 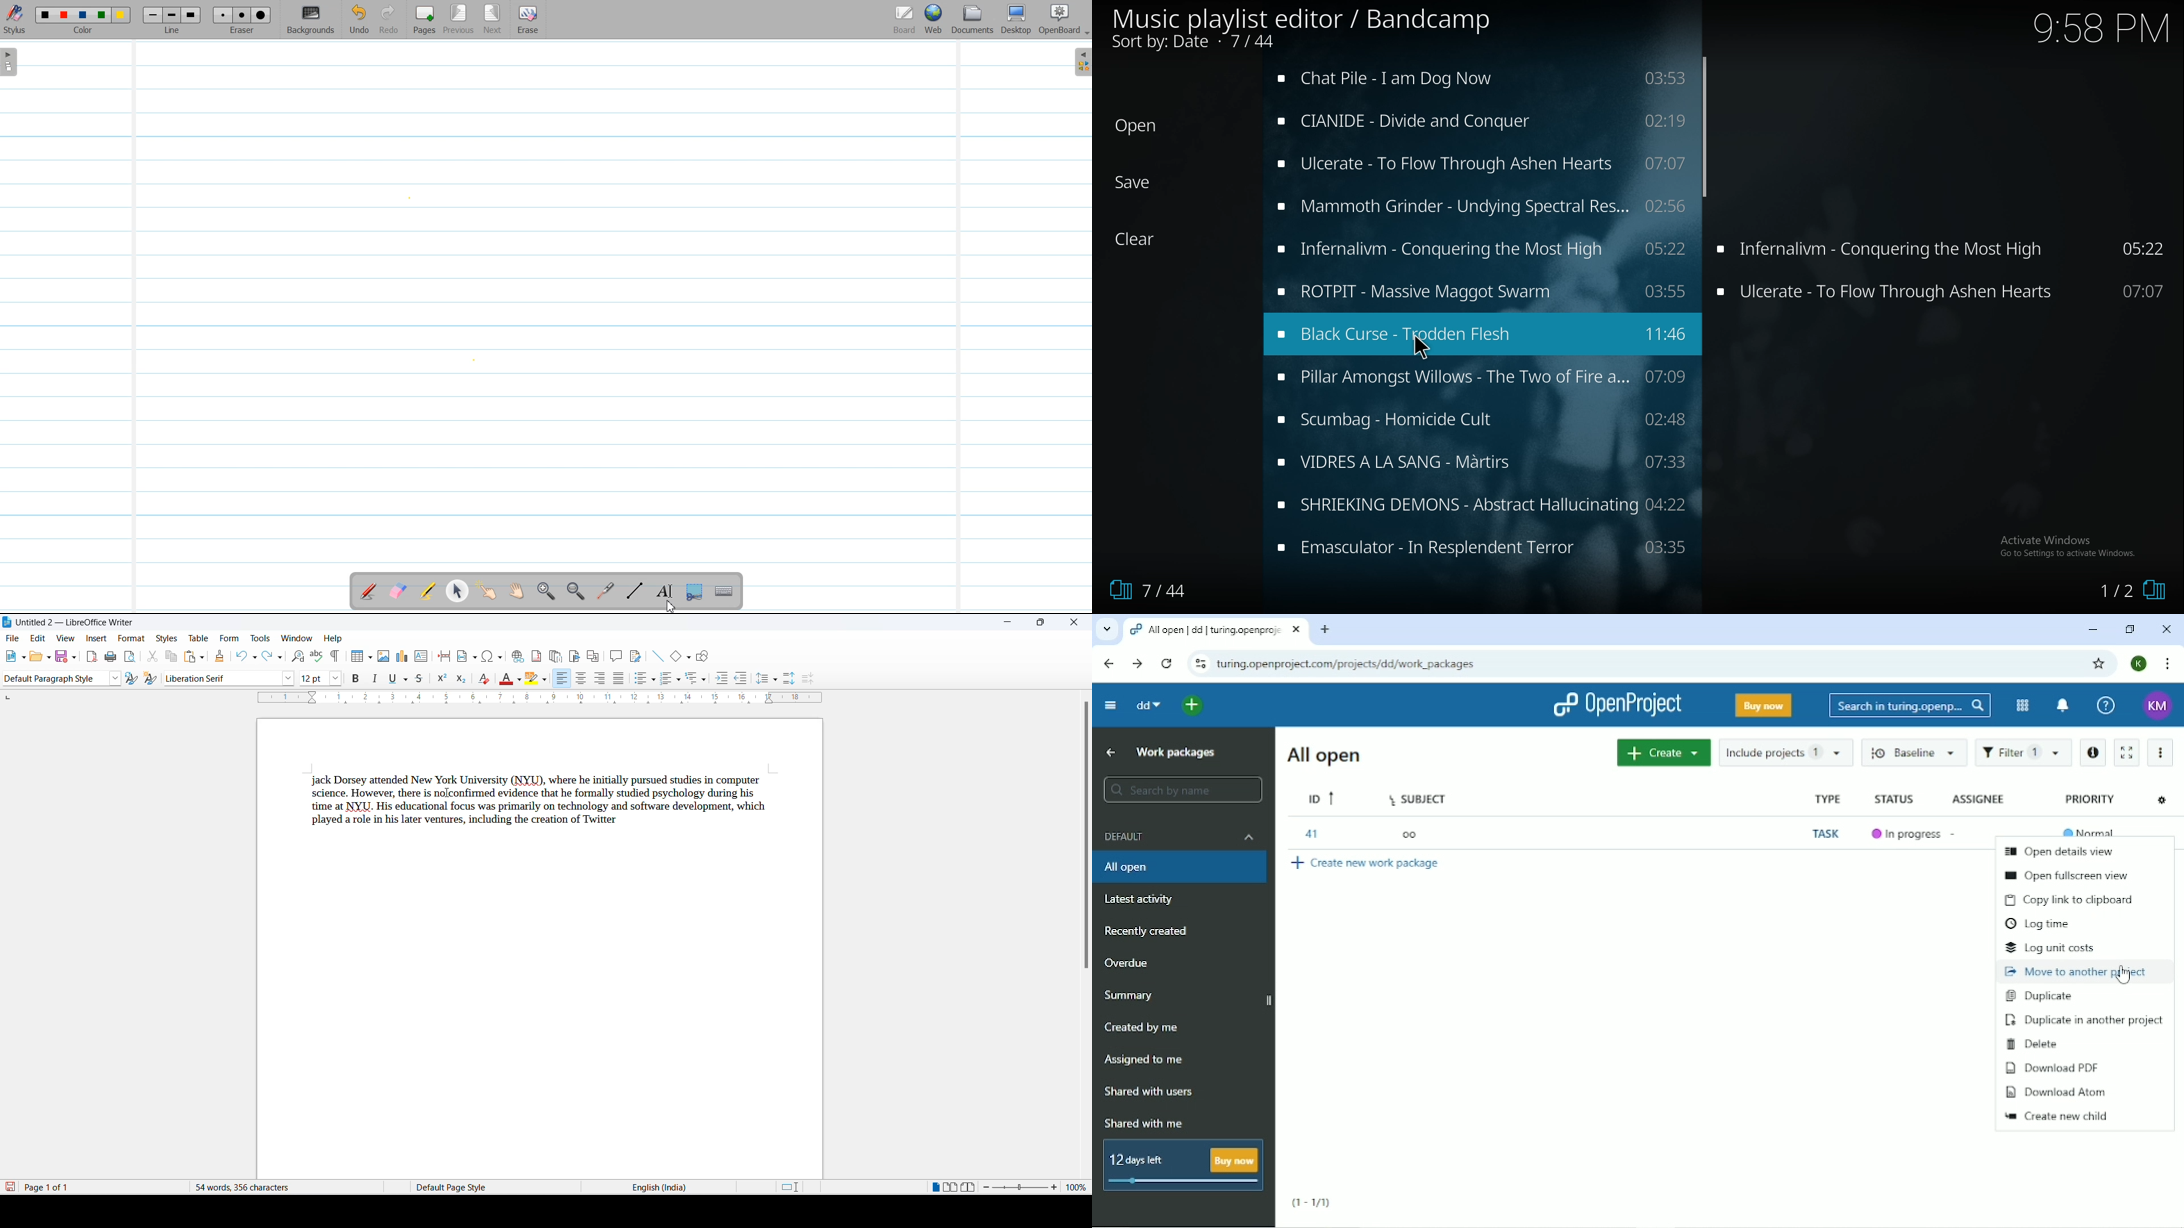 What do you see at coordinates (1310, 834) in the screenshot?
I see `41` at bounding box center [1310, 834].